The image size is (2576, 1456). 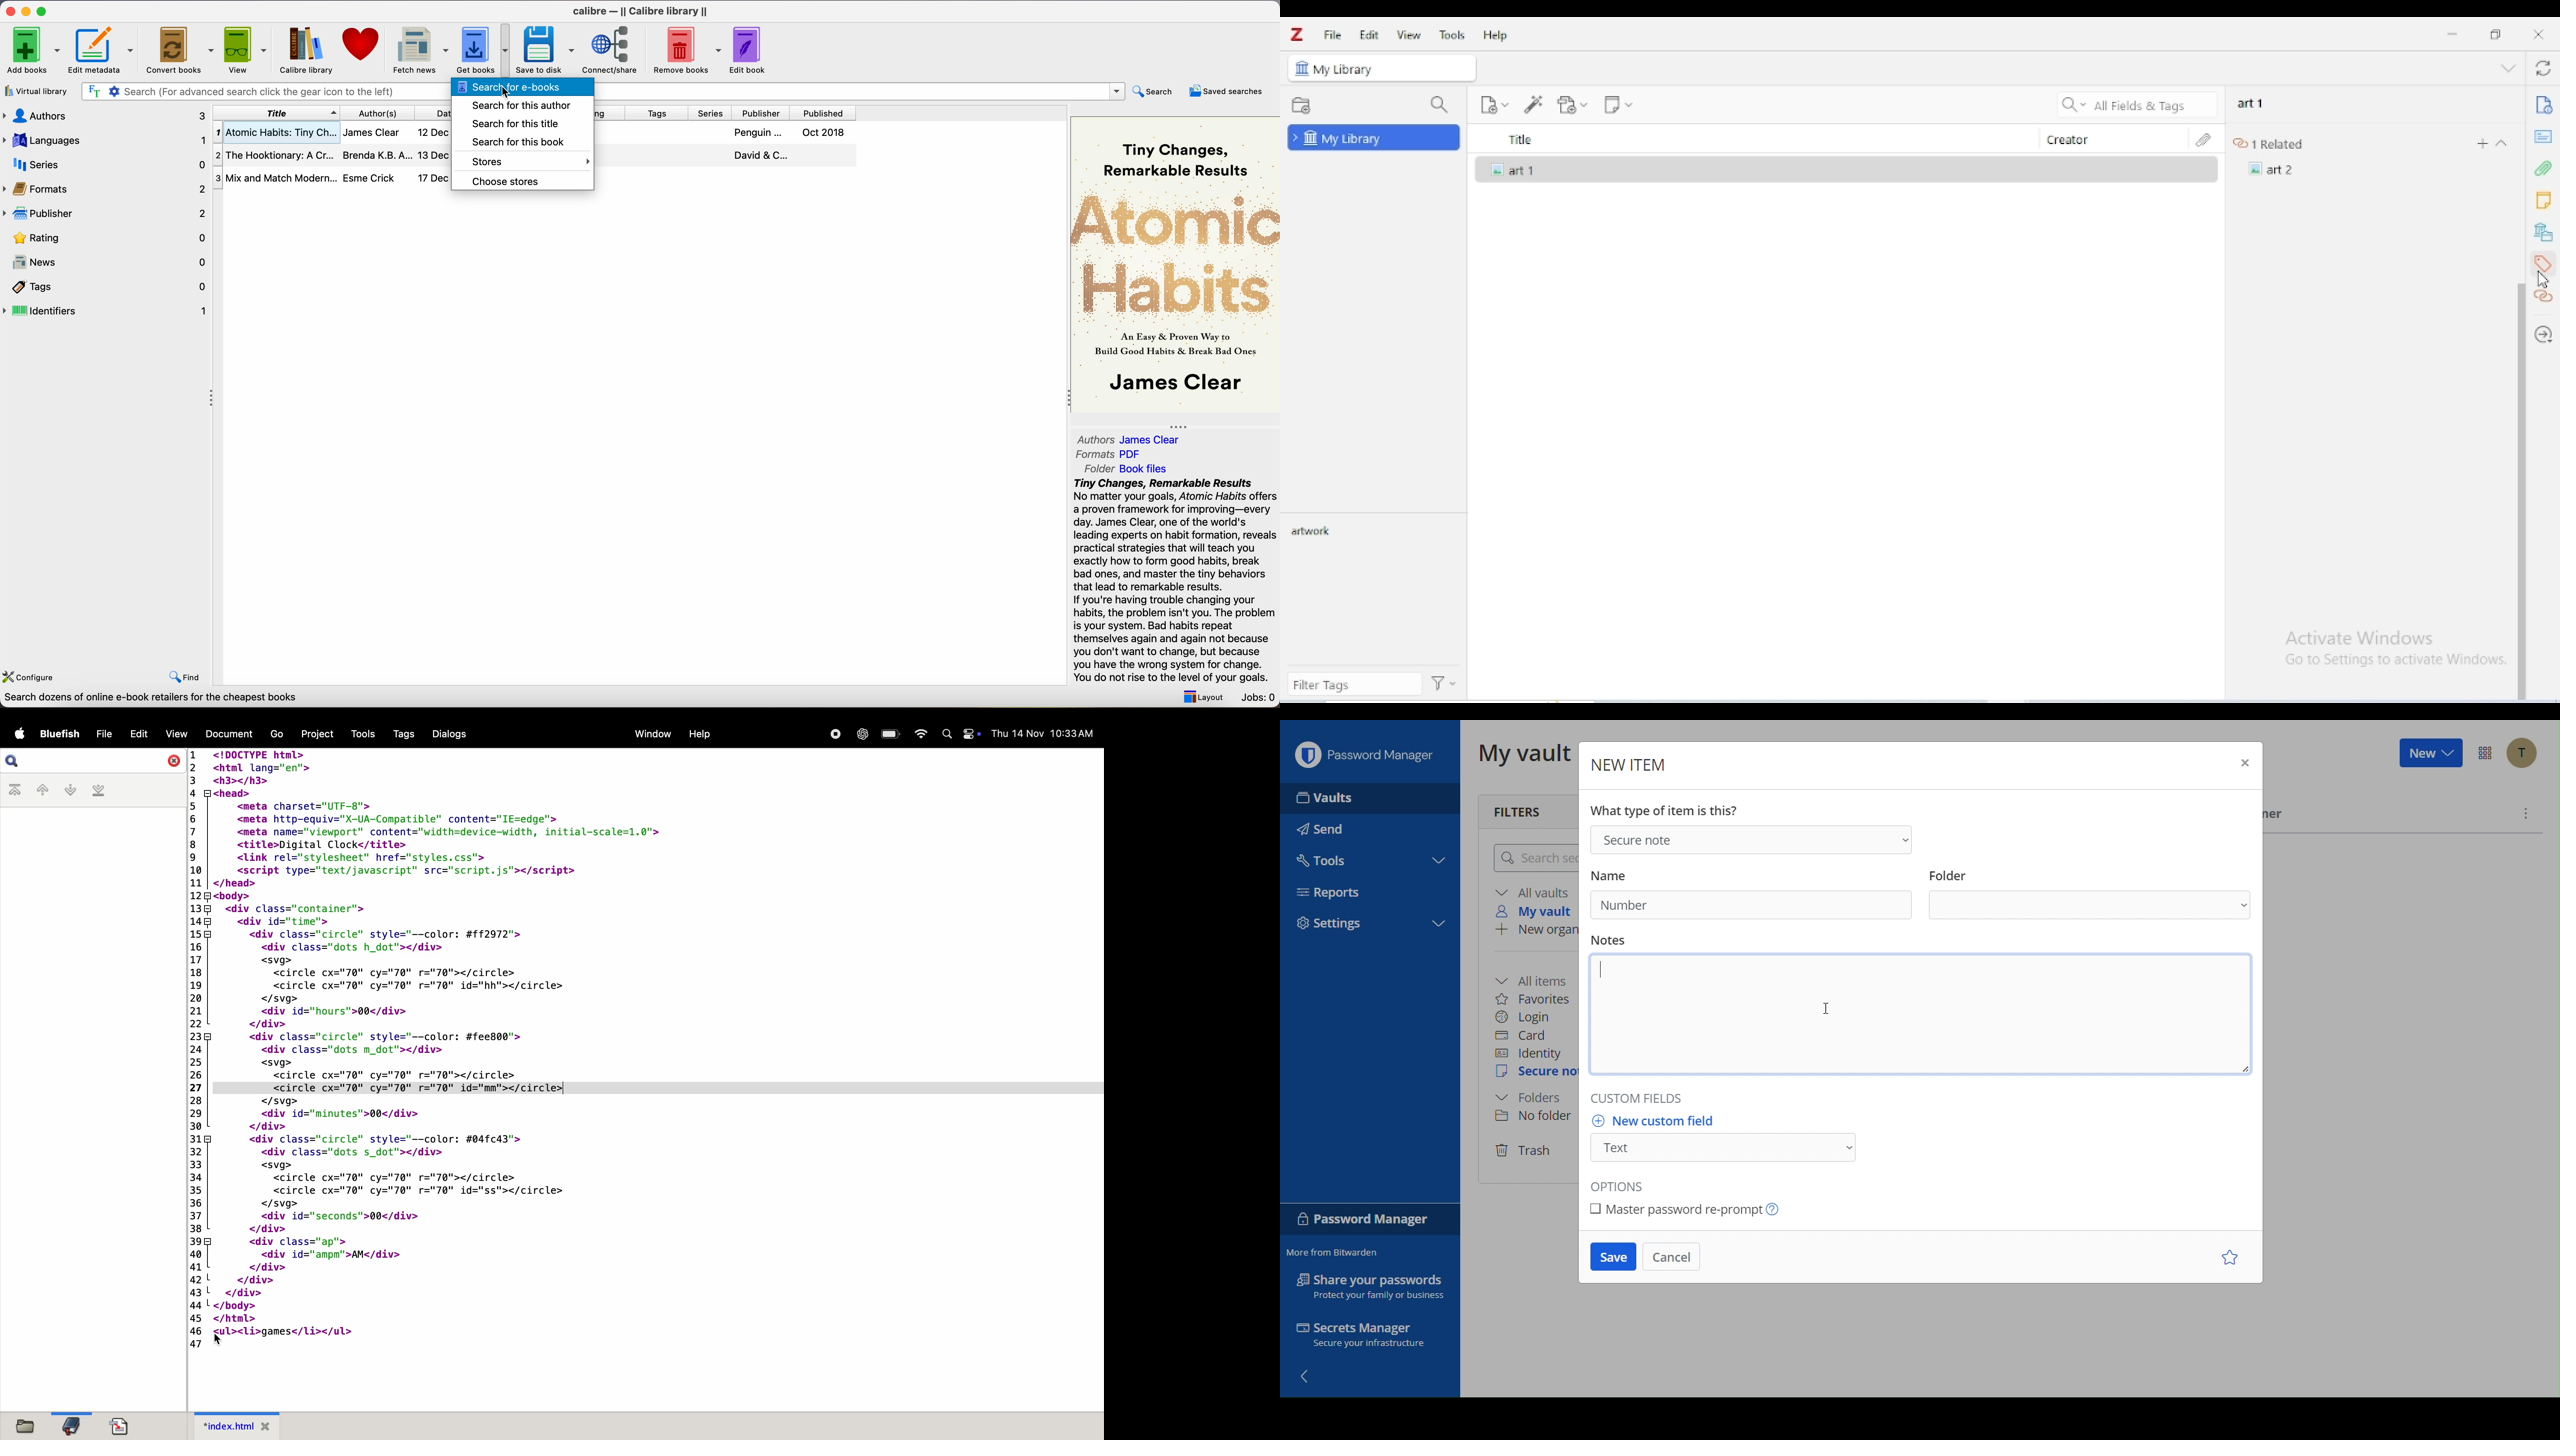 What do you see at coordinates (277, 113) in the screenshot?
I see `title` at bounding box center [277, 113].